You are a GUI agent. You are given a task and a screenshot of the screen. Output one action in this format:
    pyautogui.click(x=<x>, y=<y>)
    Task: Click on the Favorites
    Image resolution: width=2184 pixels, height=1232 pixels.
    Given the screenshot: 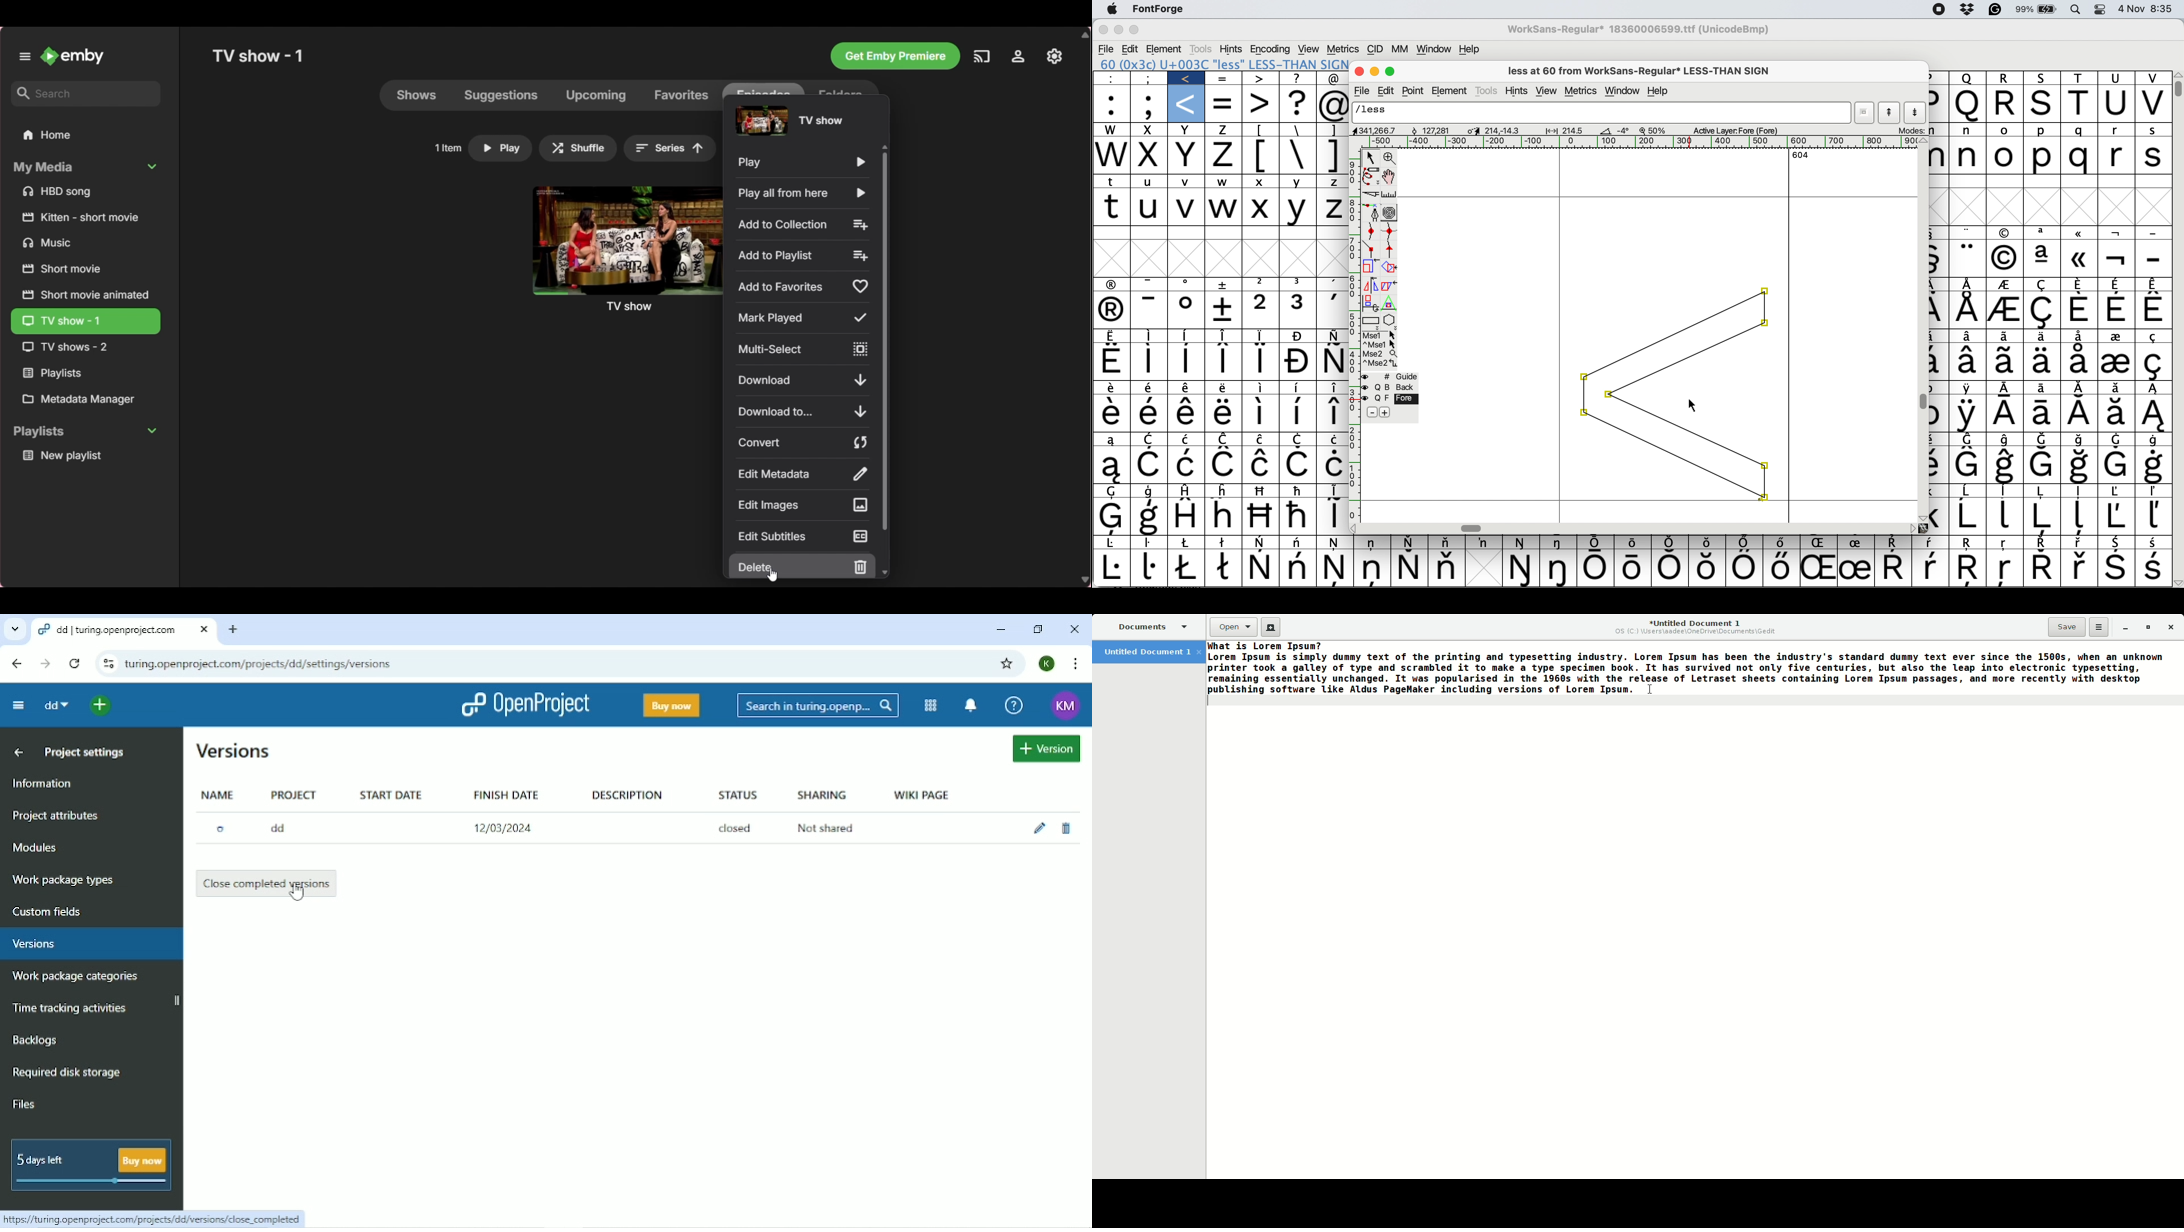 What is the action you would take?
    pyautogui.click(x=682, y=95)
    